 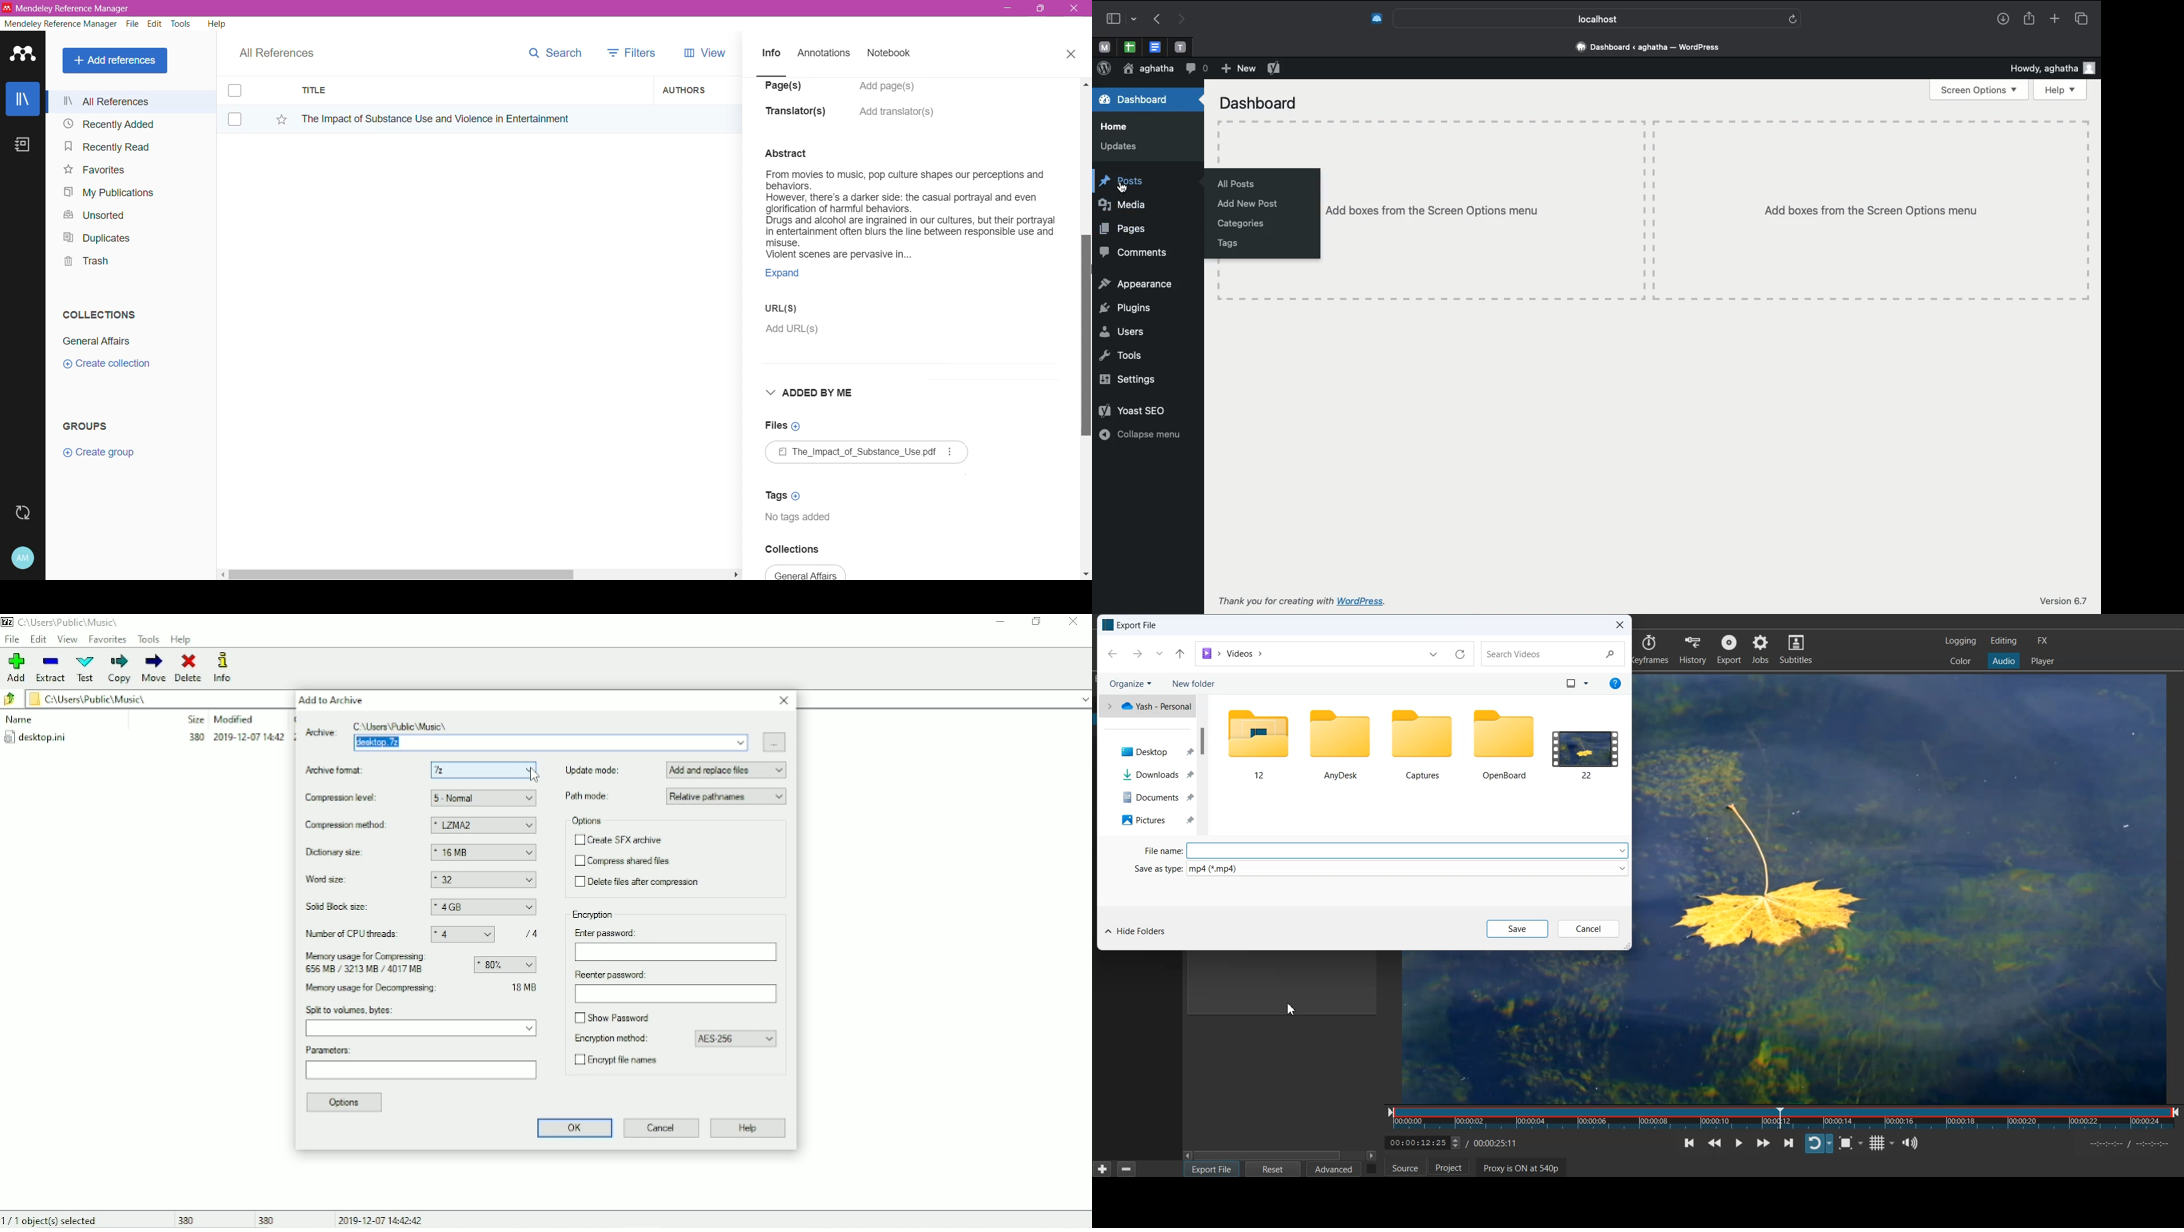 What do you see at coordinates (422, 799) in the screenshot?
I see `Compression level` at bounding box center [422, 799].